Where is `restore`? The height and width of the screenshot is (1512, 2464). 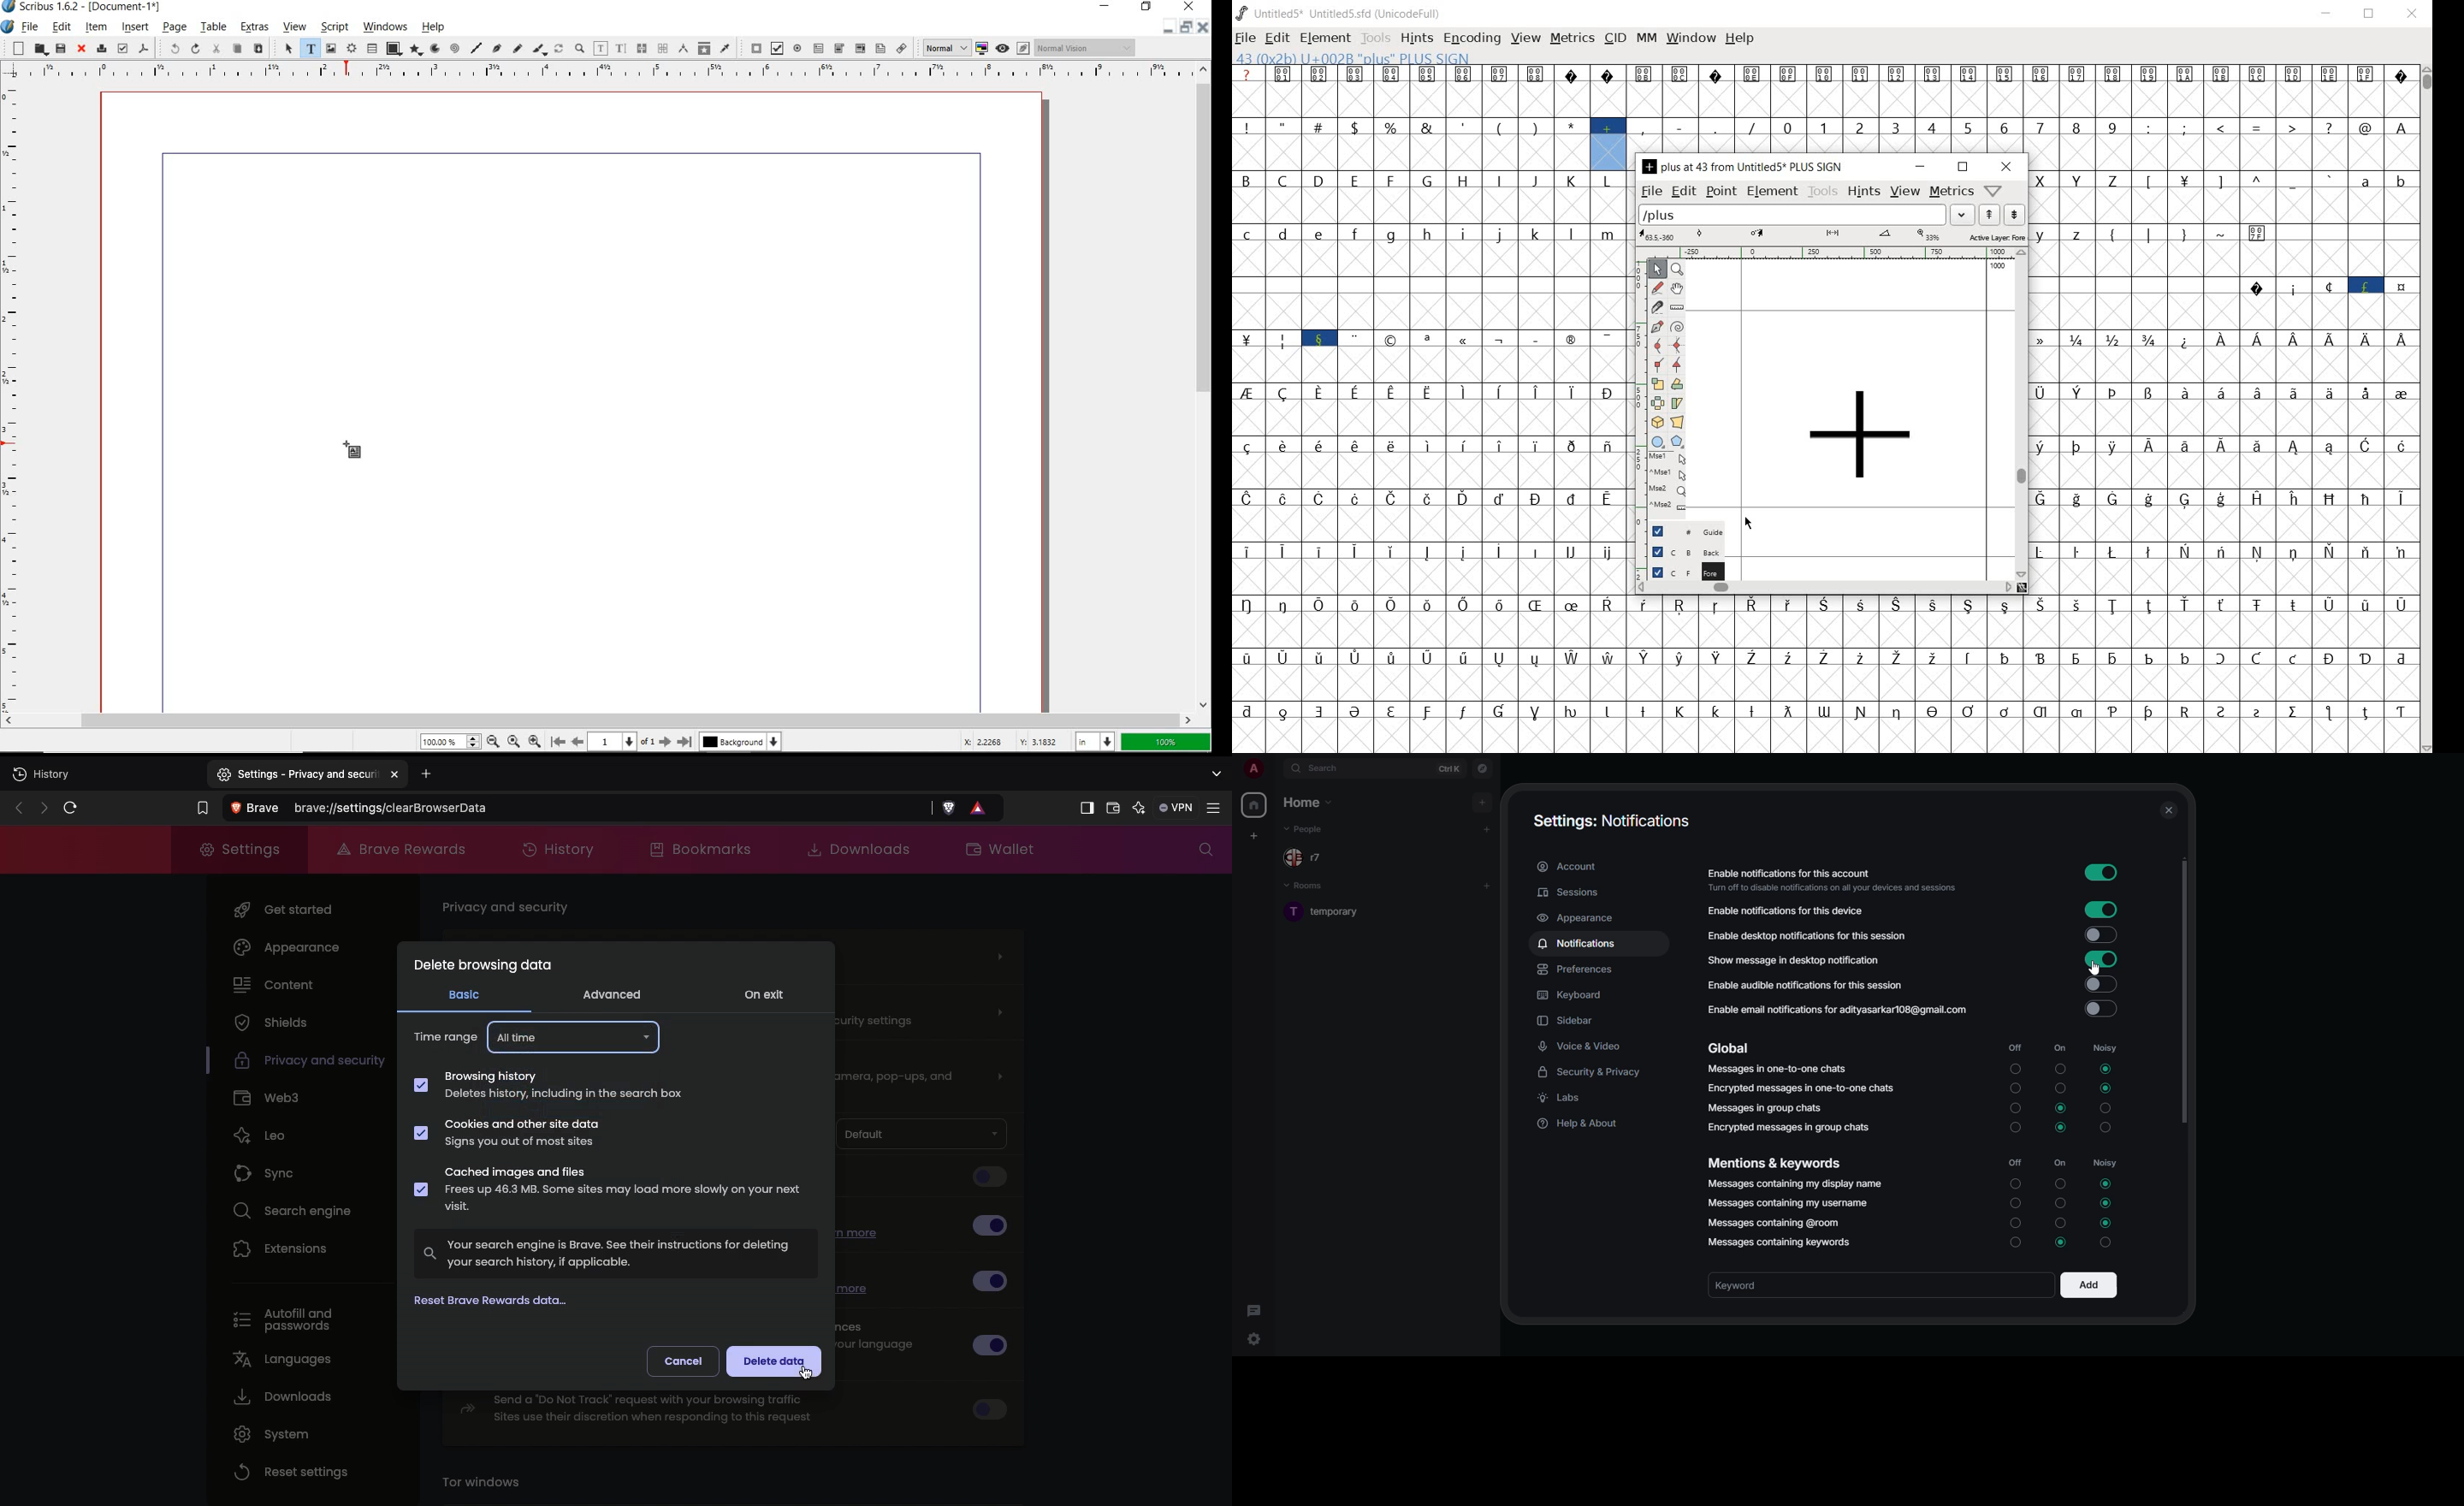 restore is located at coordinates (1965, 168).